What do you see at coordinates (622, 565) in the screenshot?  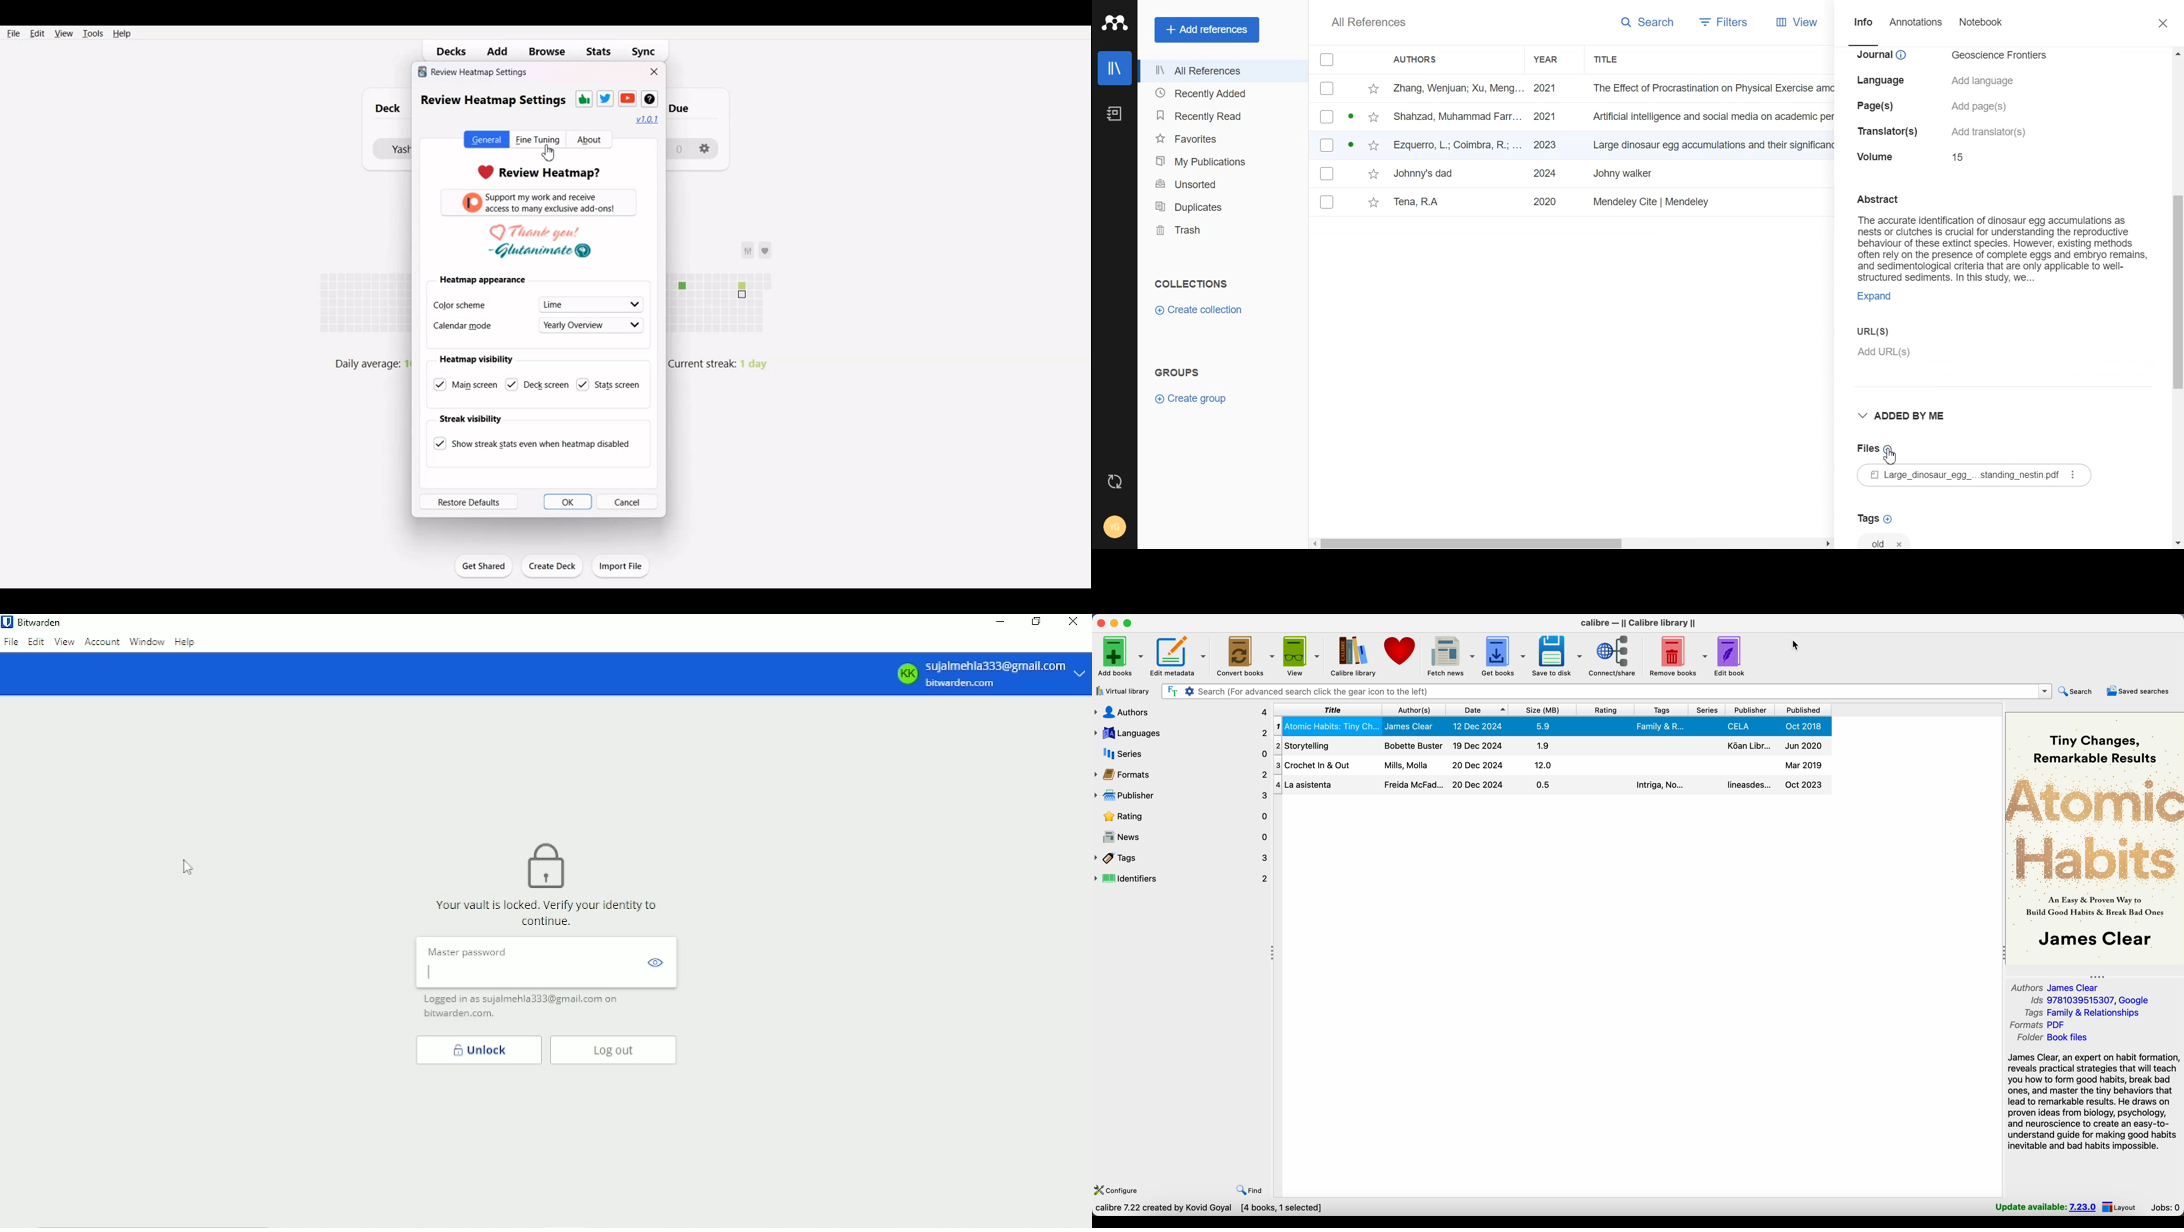 I see `Import File` at bounding box center [622, 565].